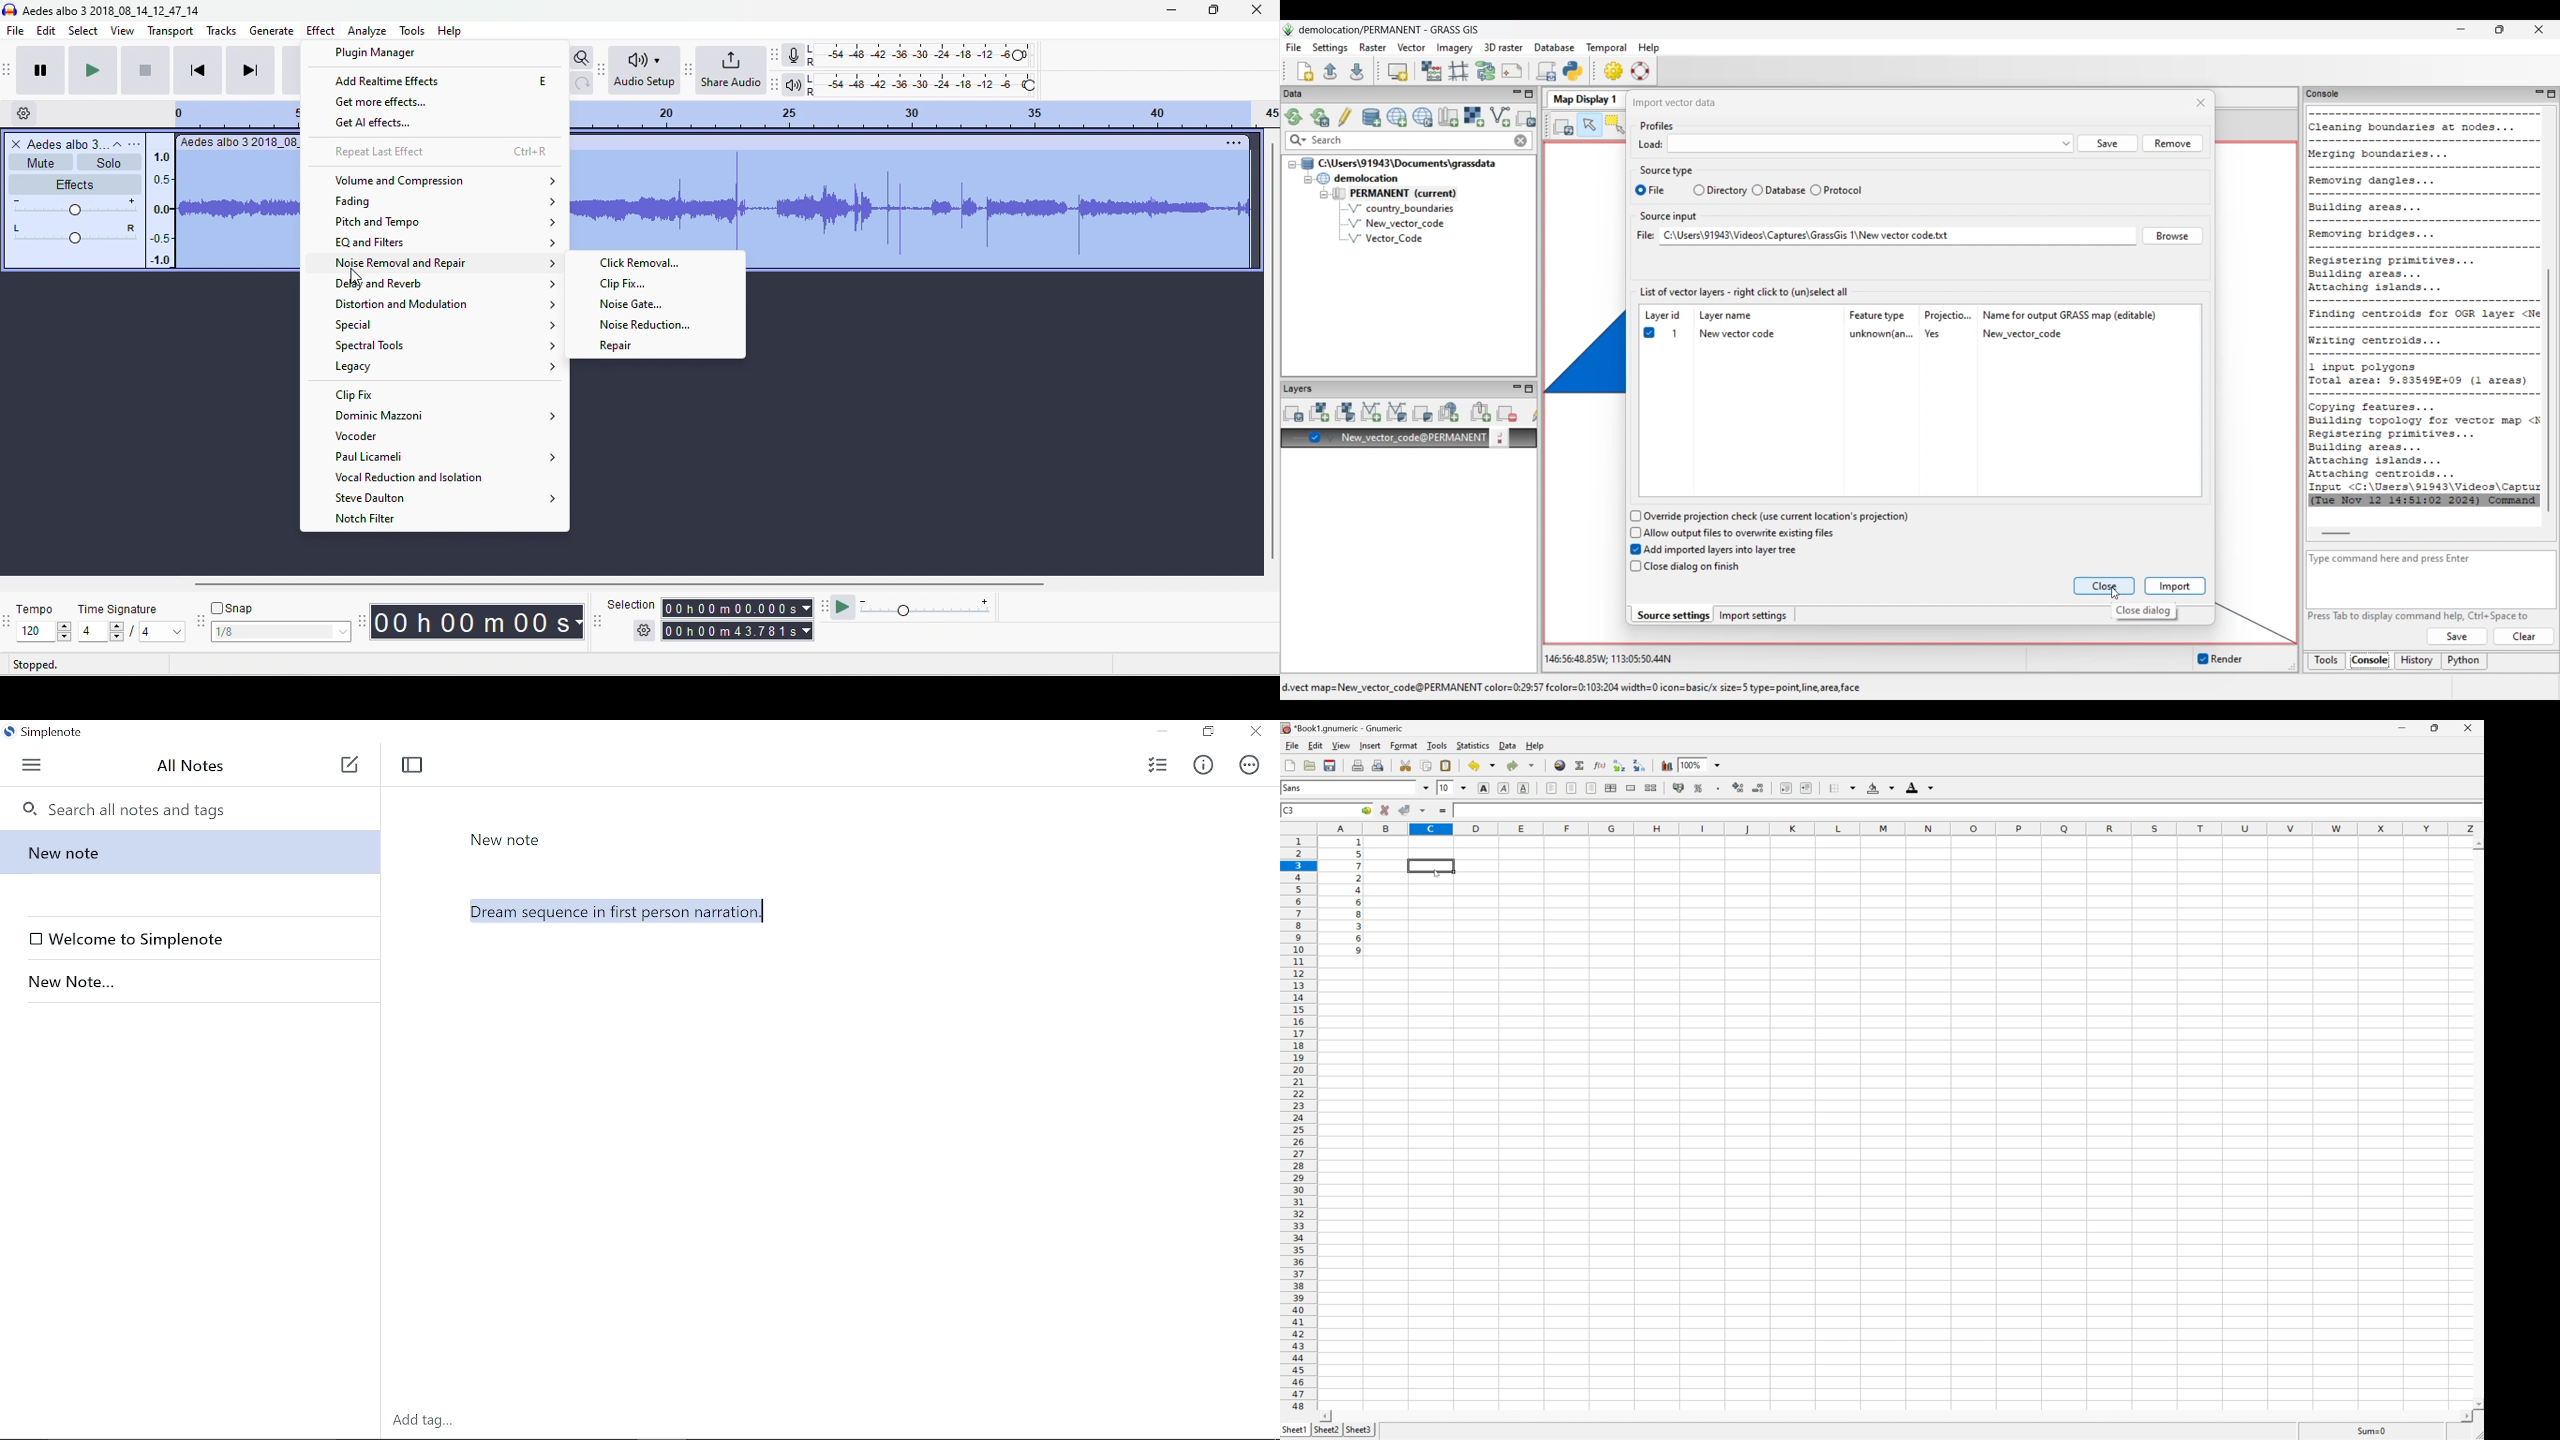 The image size is (2576, 1456). Describe the element at coordinates (1446, 765) in the screenshot. I see `paste` at that location.